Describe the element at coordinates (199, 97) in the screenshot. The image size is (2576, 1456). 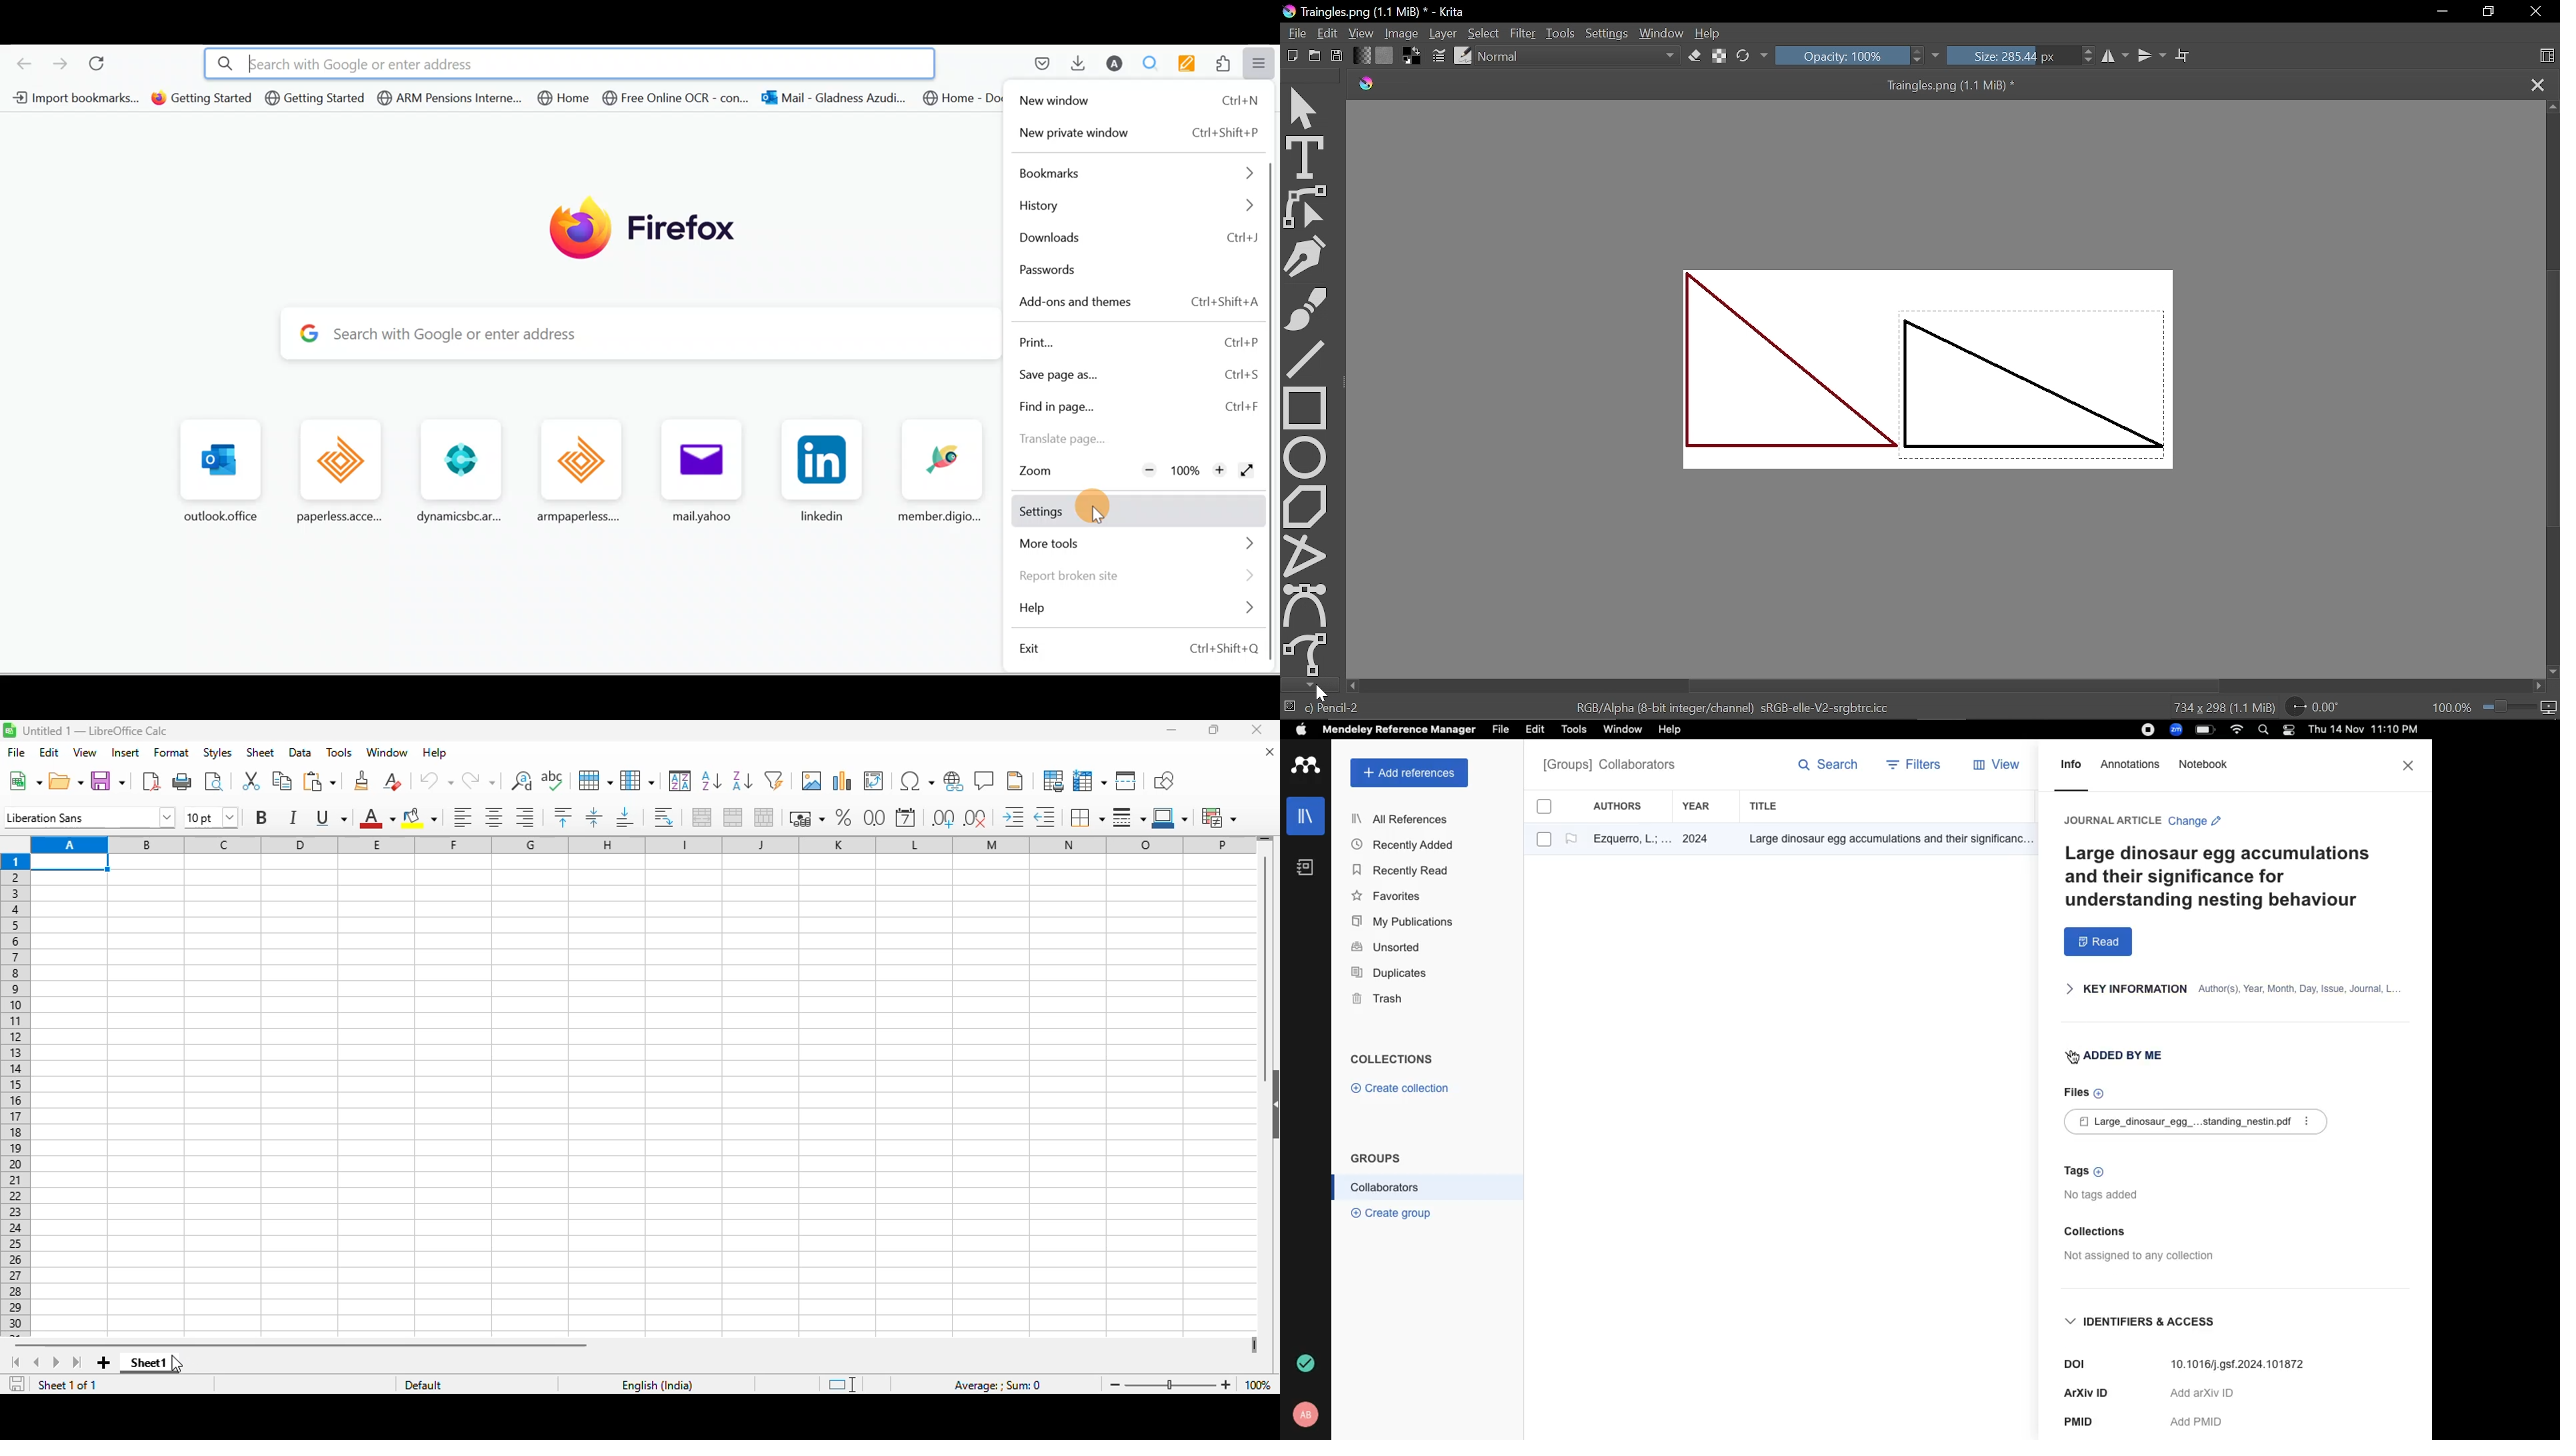
I see `Bookmark 2` at that location.